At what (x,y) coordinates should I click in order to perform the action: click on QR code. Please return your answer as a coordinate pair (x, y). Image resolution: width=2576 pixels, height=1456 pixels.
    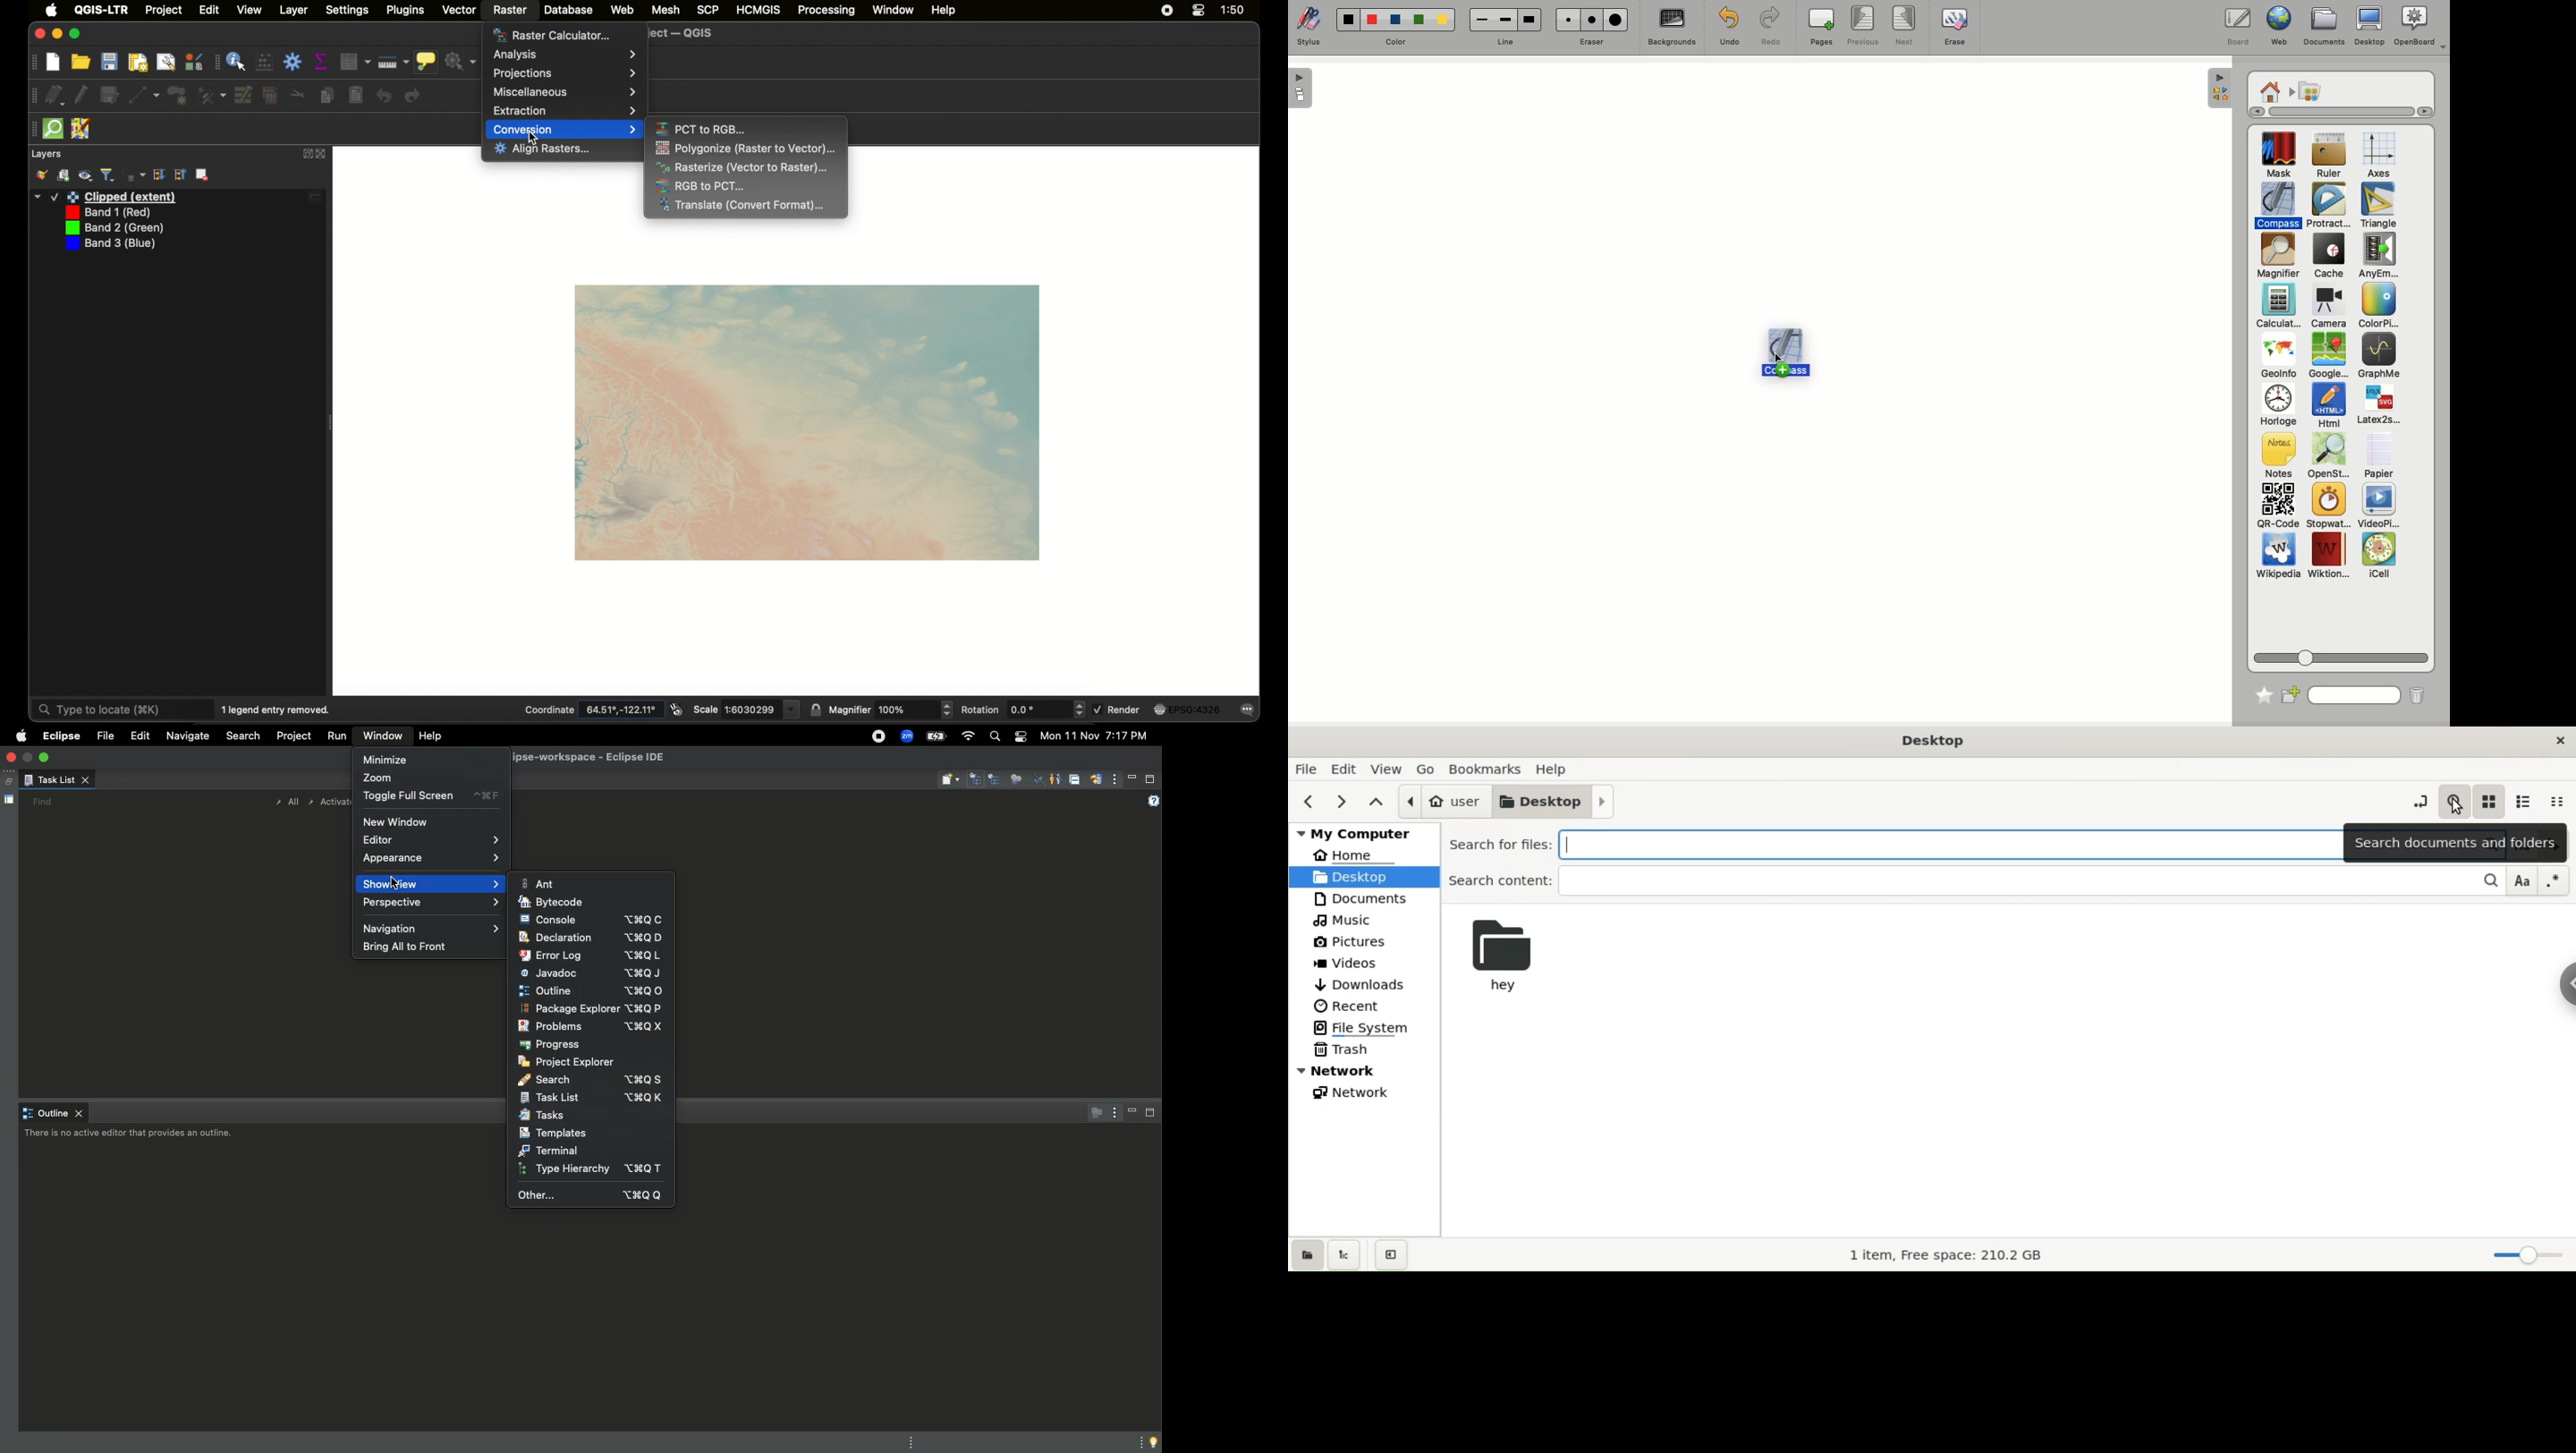
    Looking at the image, I should click on (2277, 508).